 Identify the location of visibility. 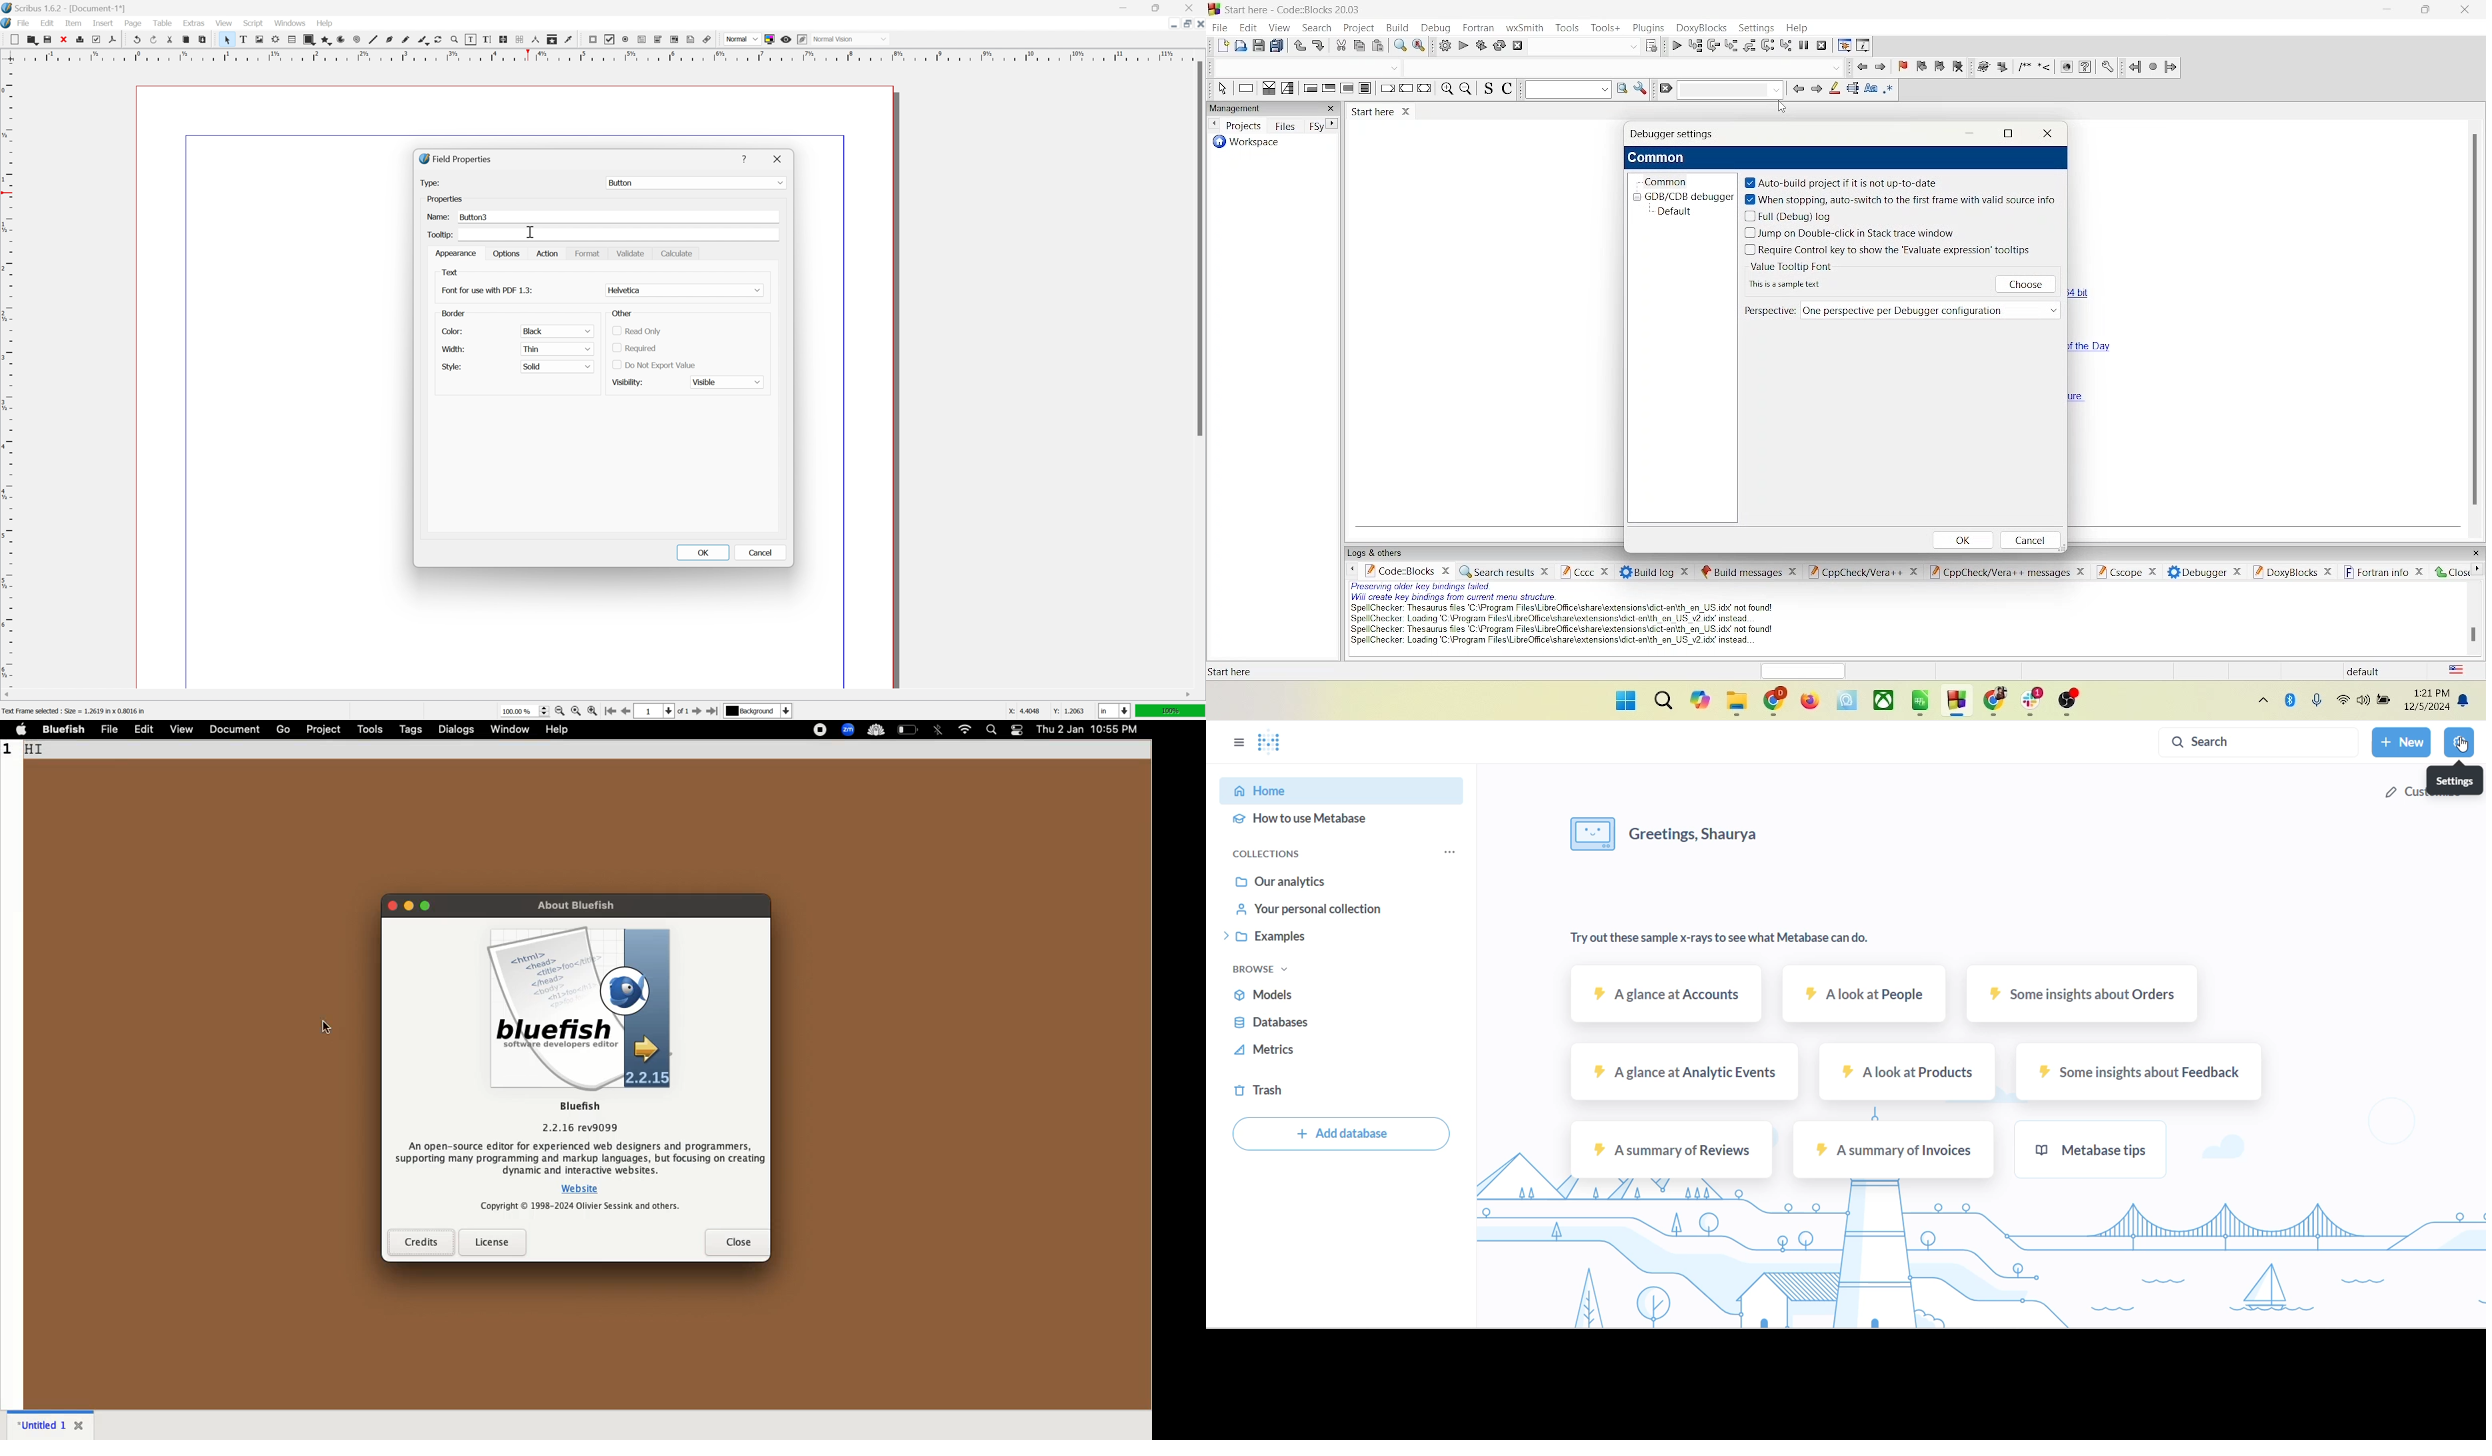
(630, 381).